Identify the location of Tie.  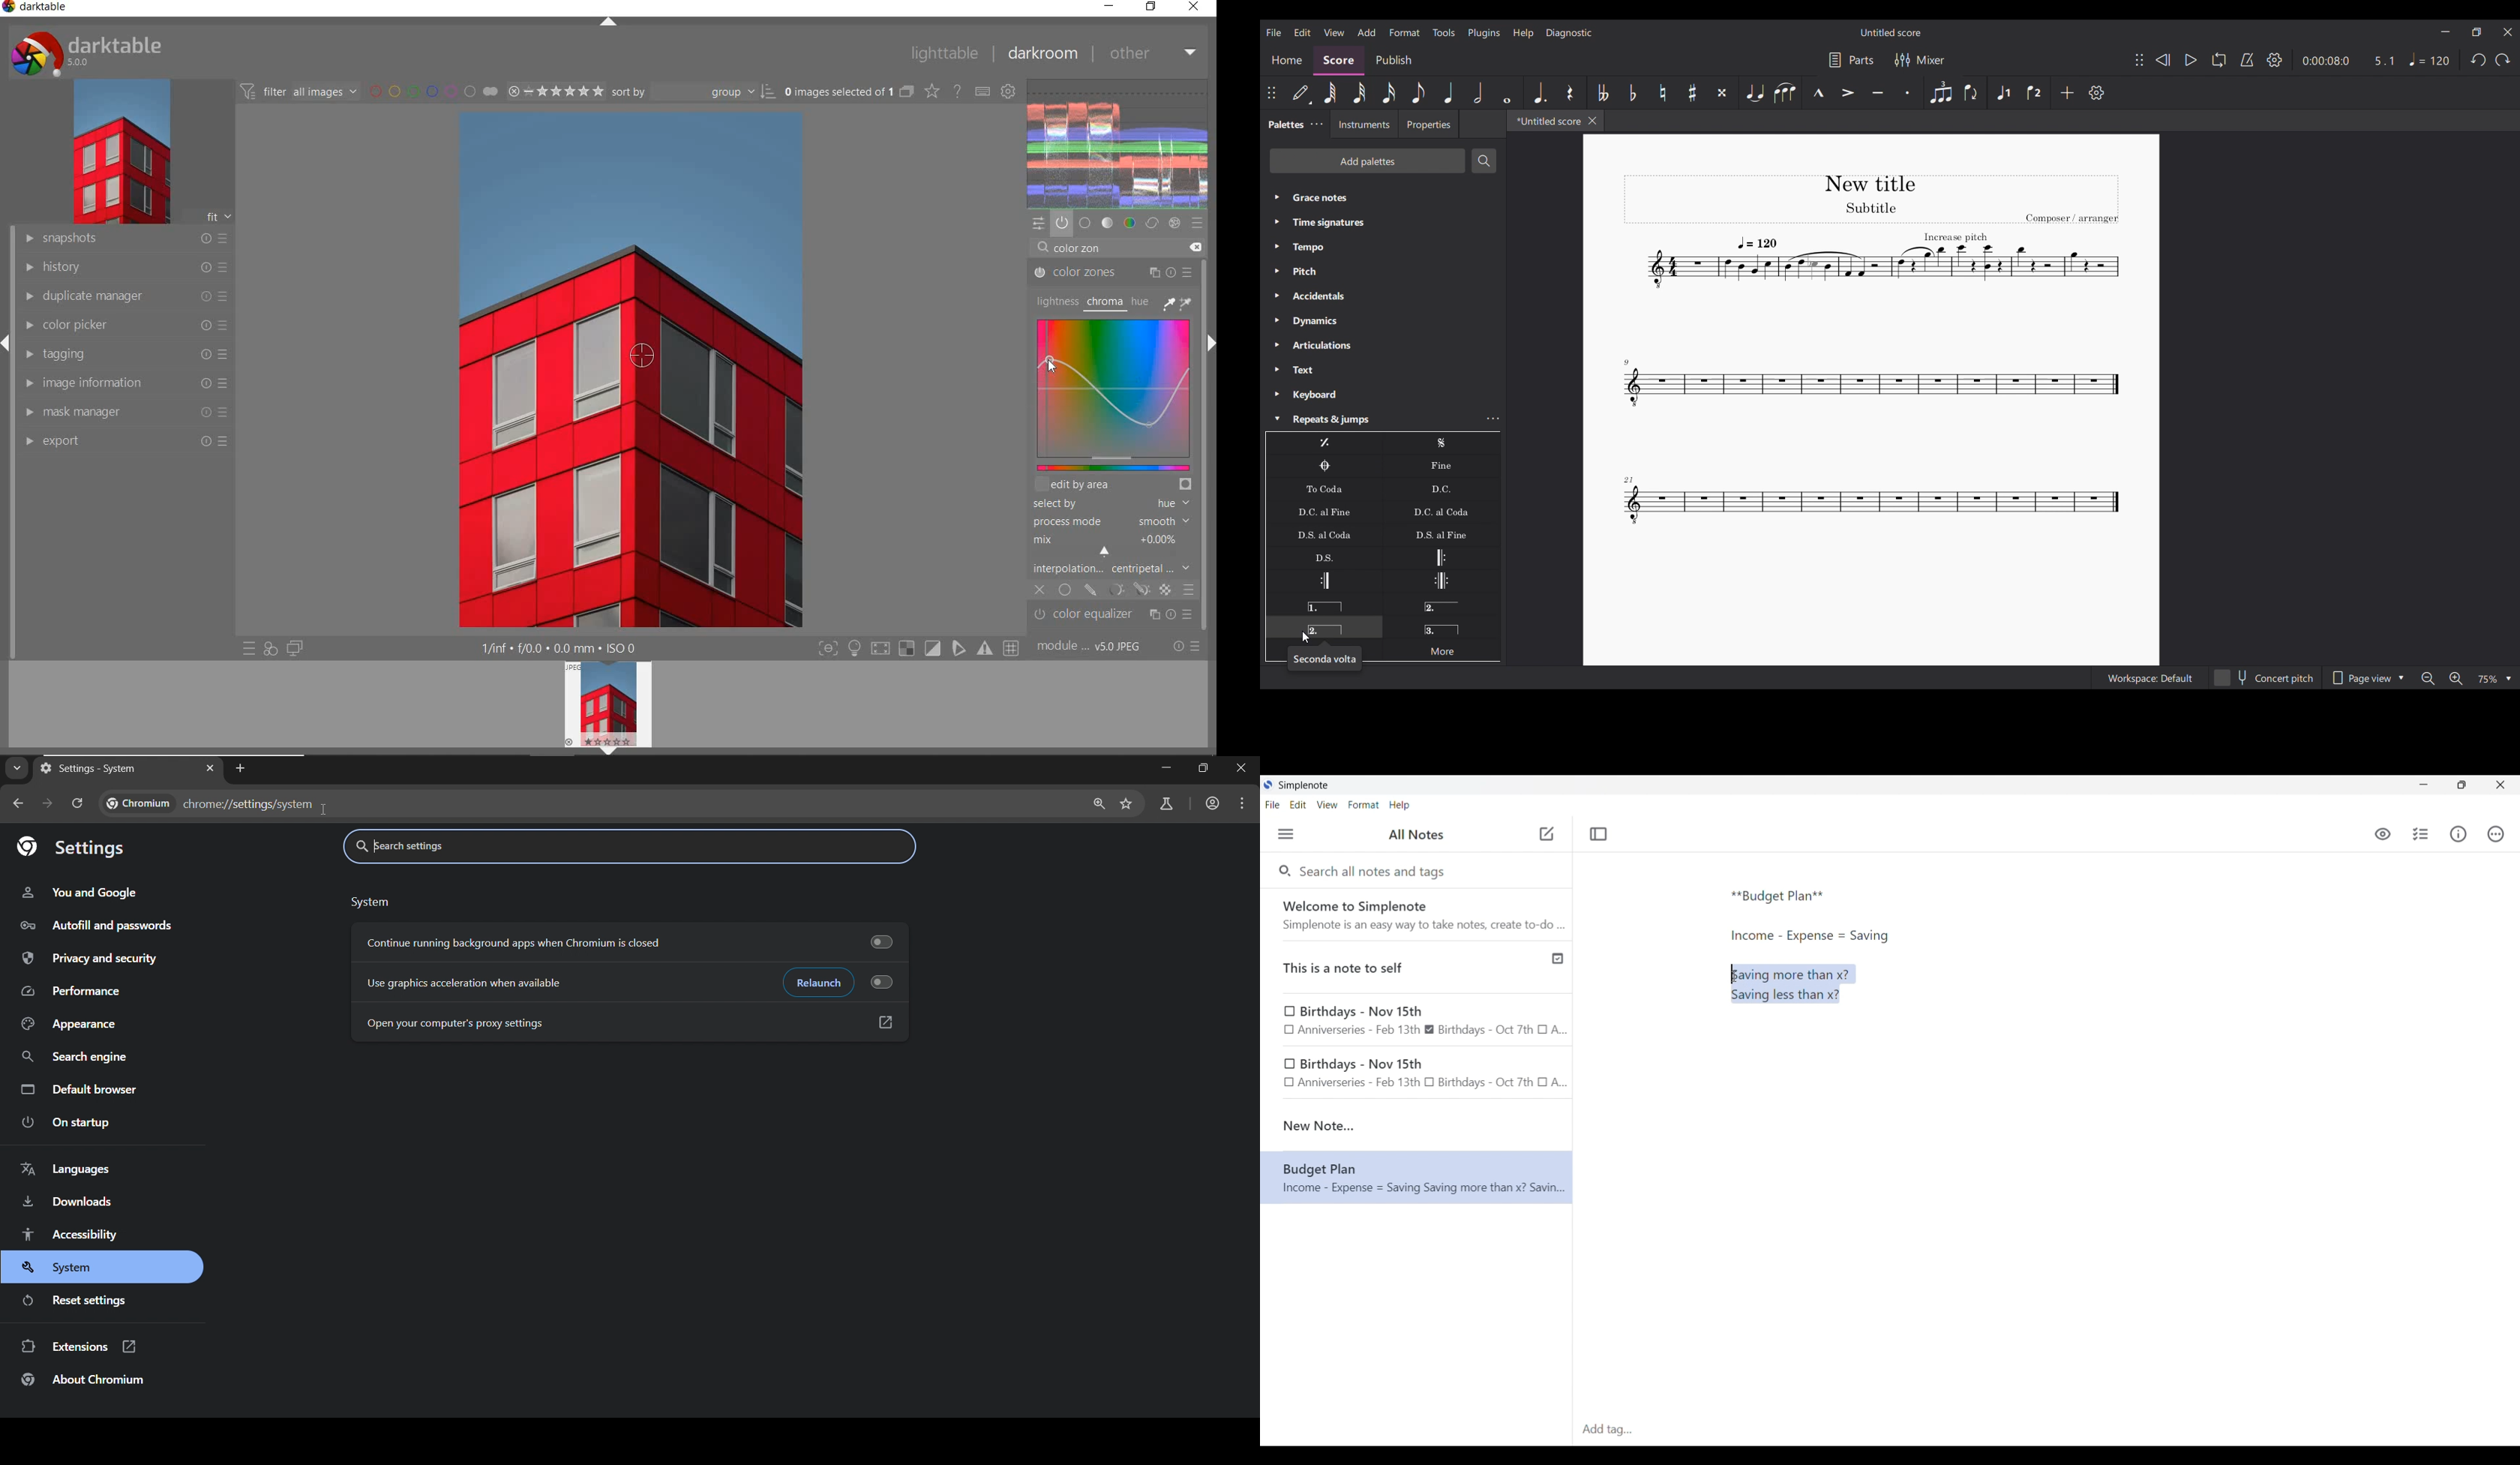
(1755, 93).